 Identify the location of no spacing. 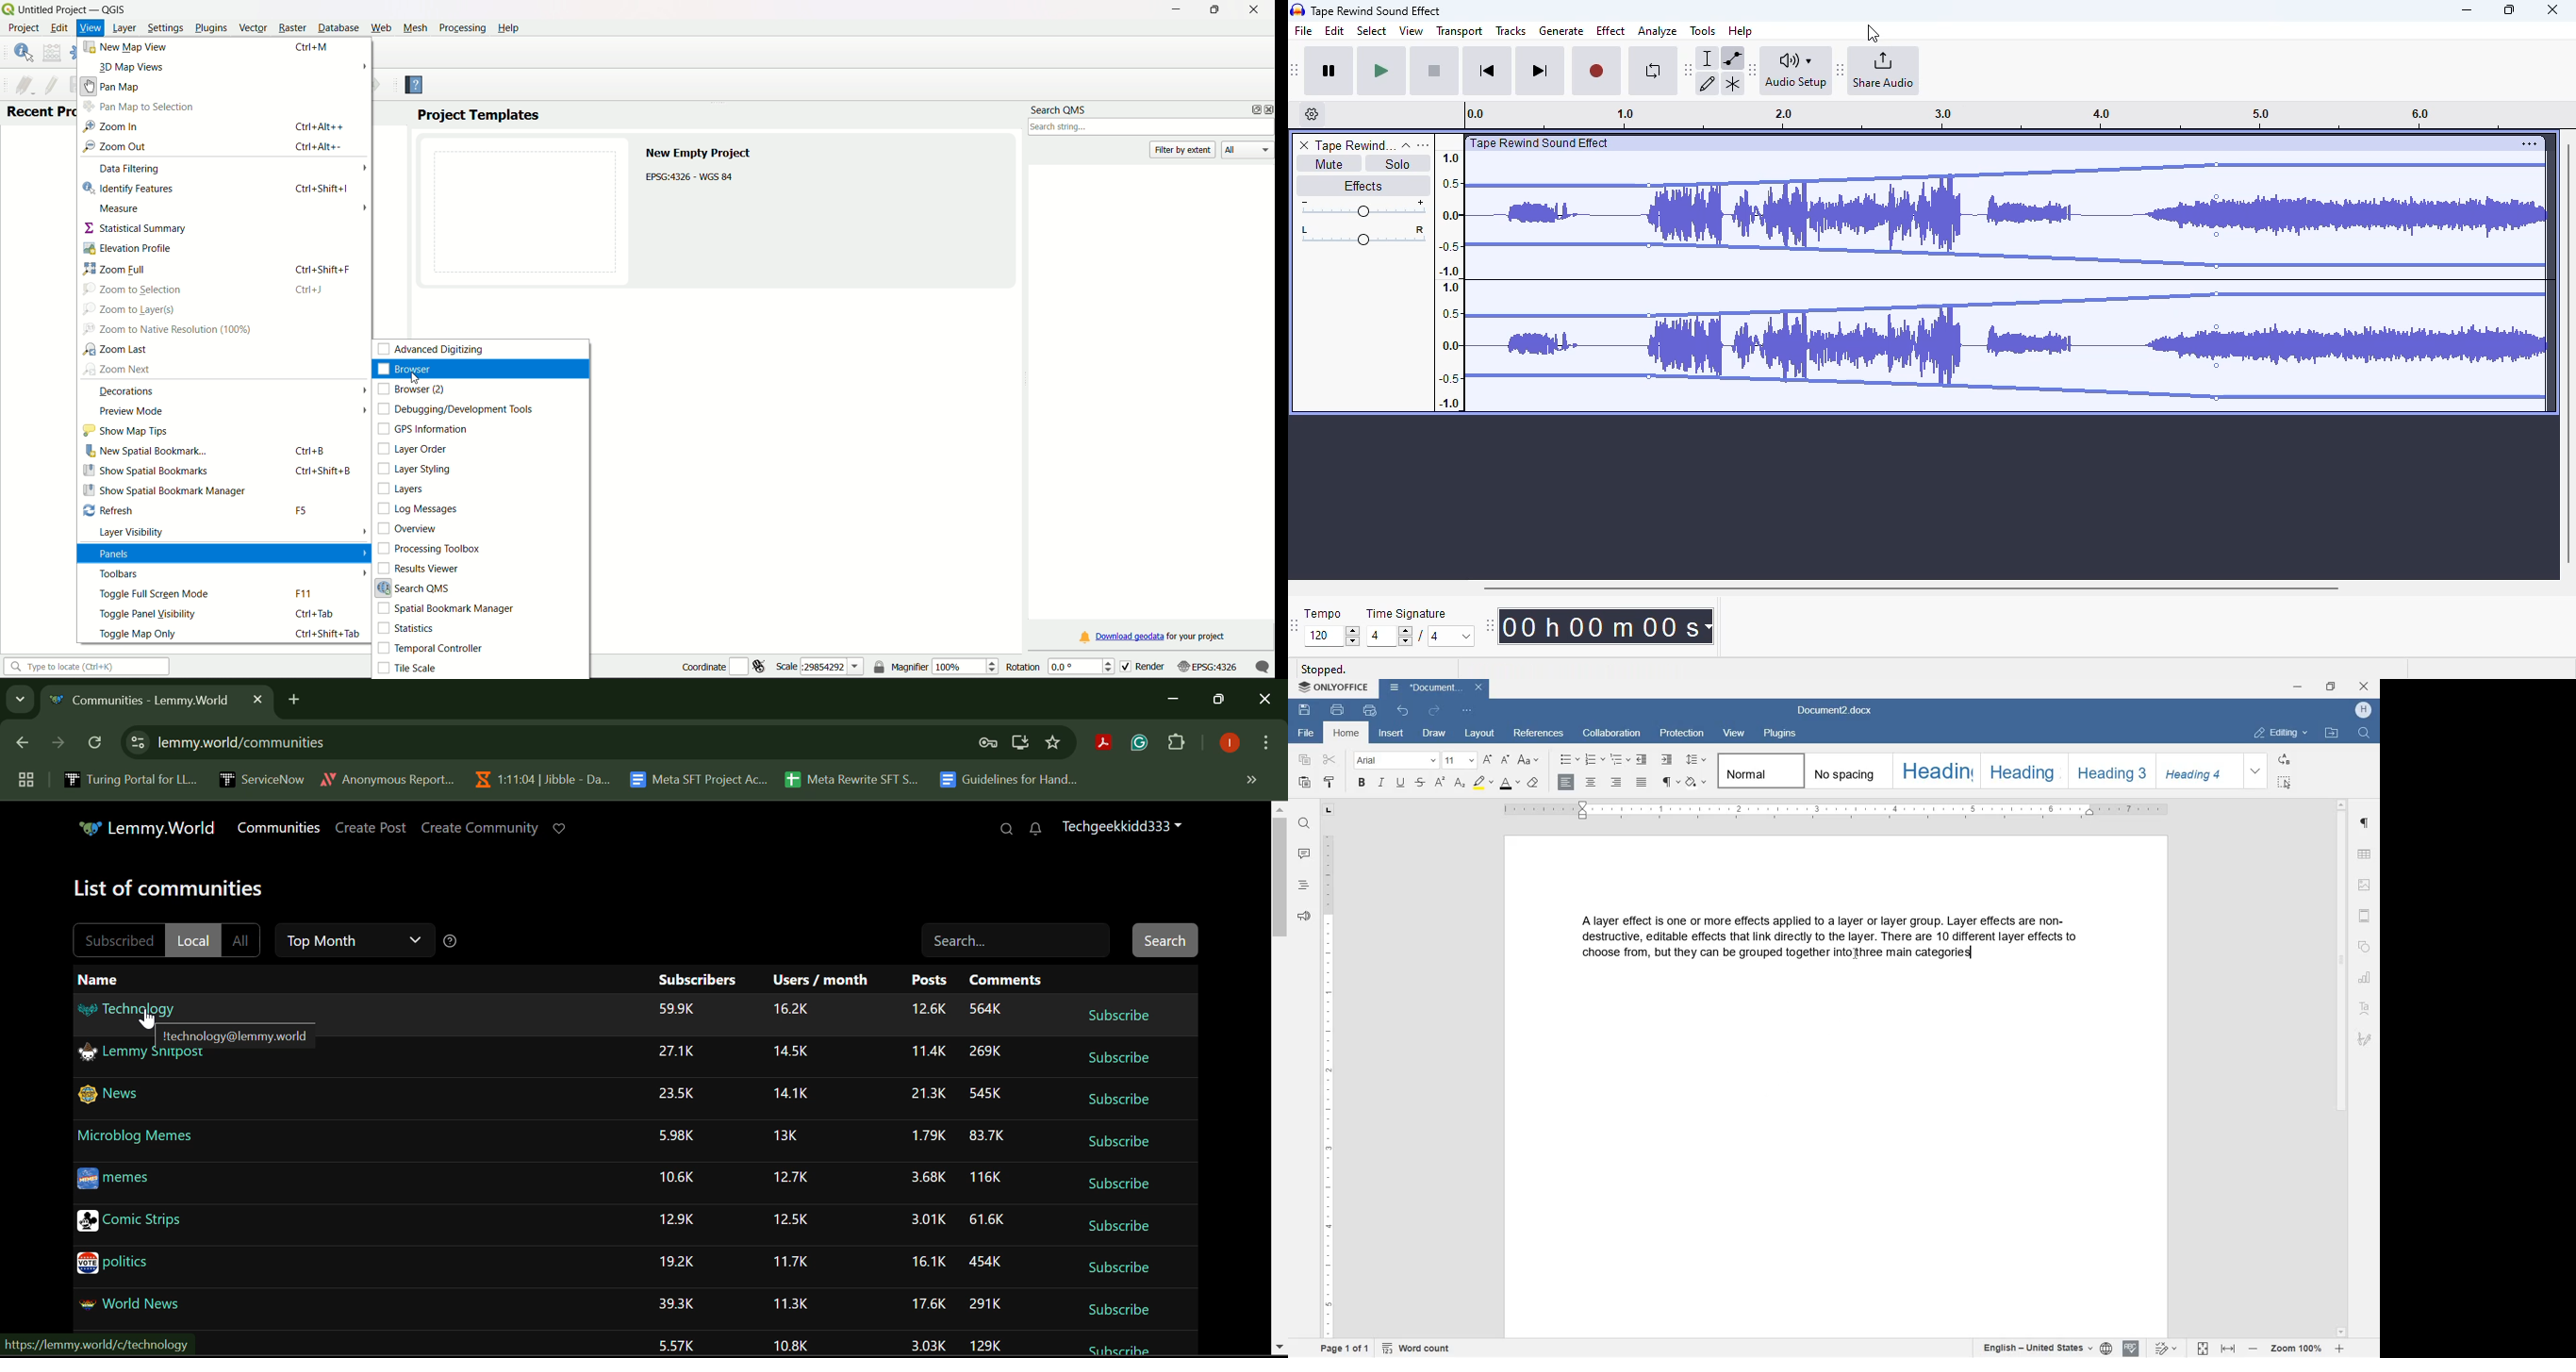
(1846, 770).